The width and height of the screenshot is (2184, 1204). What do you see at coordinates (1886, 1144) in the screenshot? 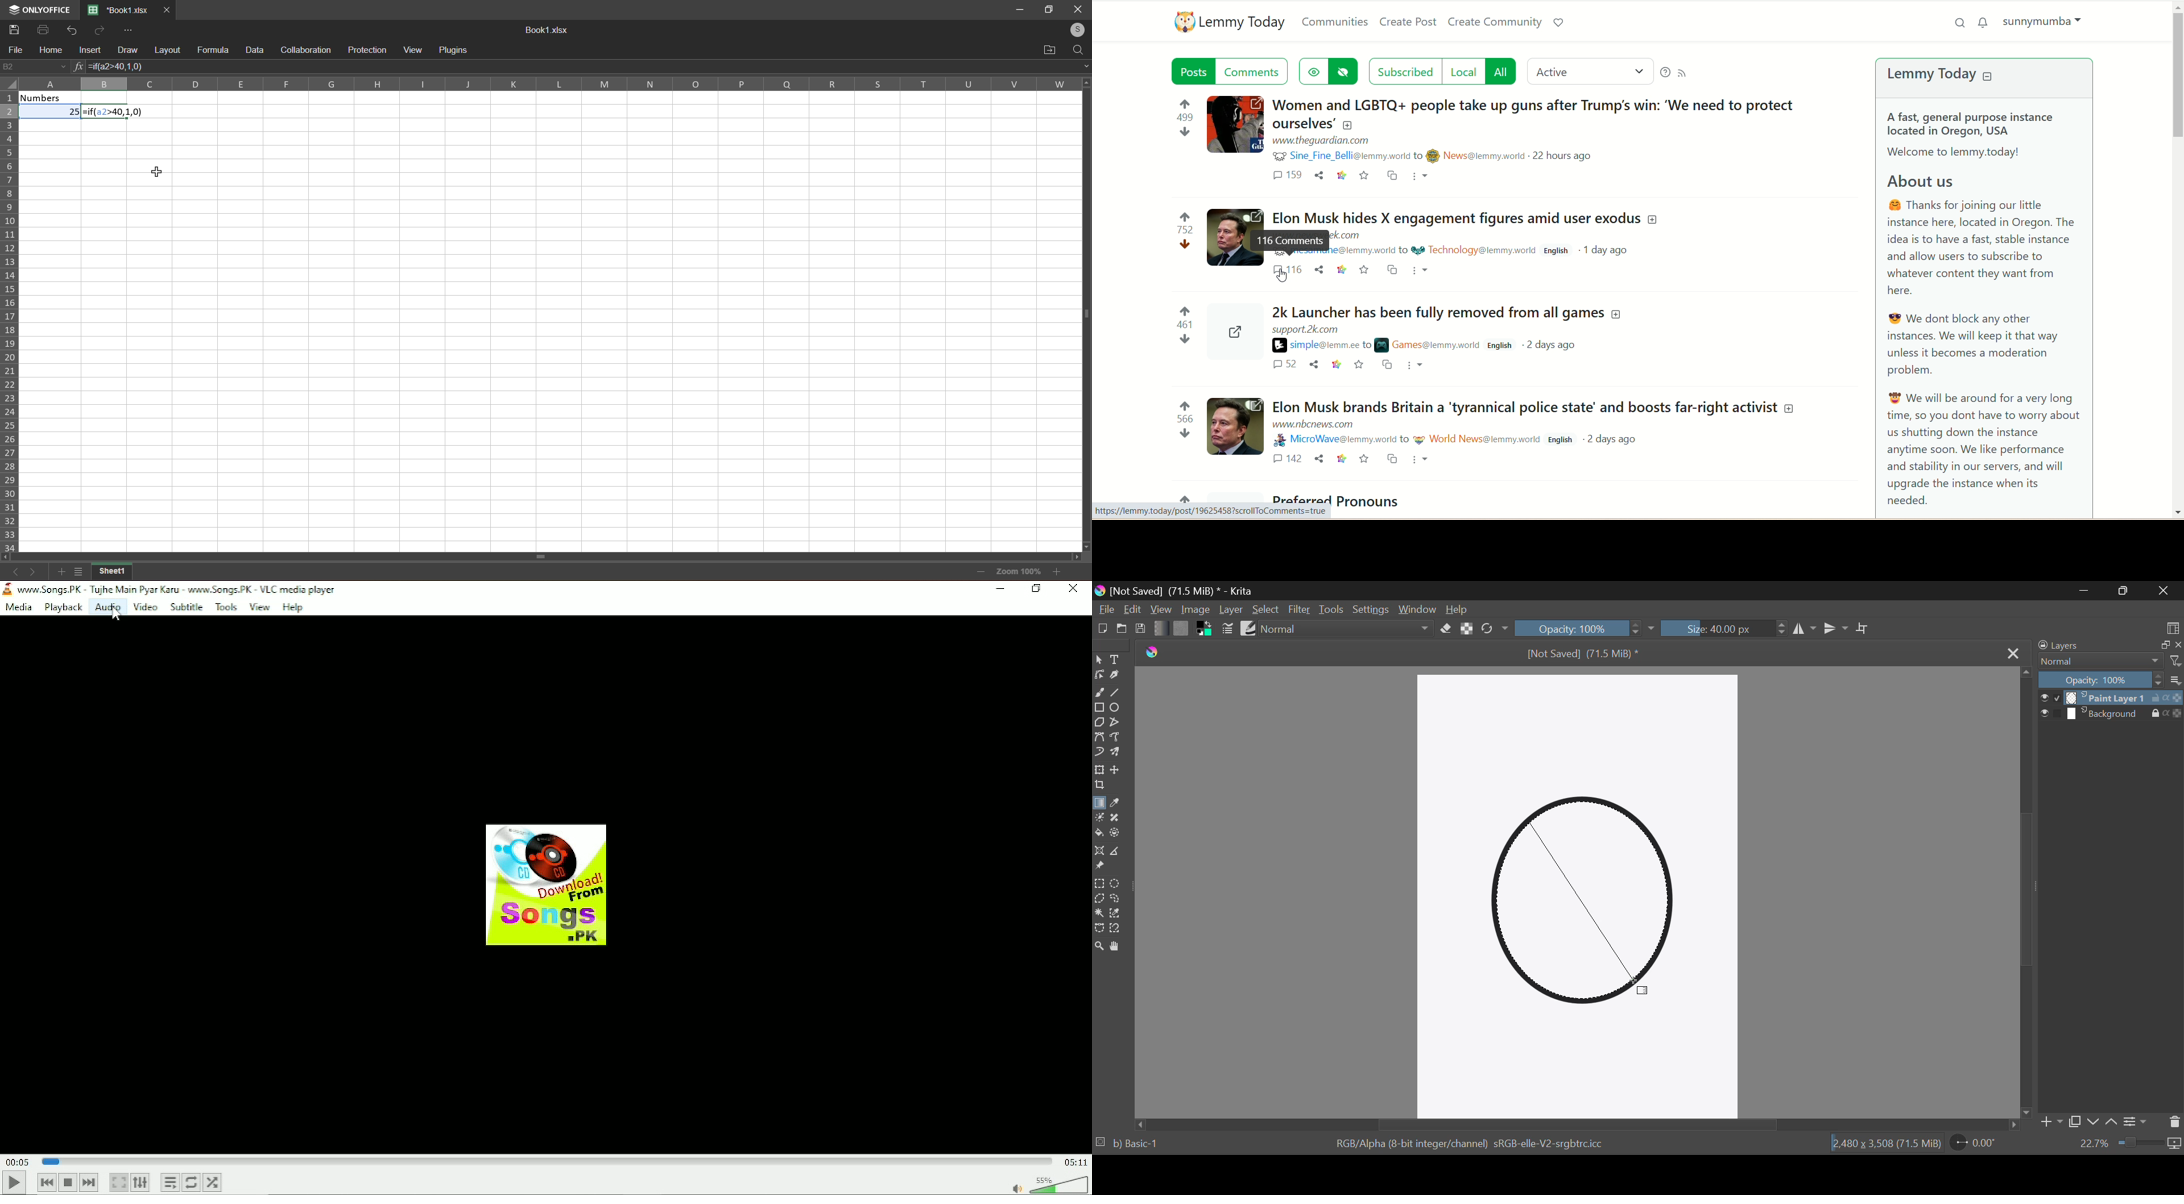
I see `12,480 x 3,508 (71.5 MiB)` at bounding box center [1886, 1144].